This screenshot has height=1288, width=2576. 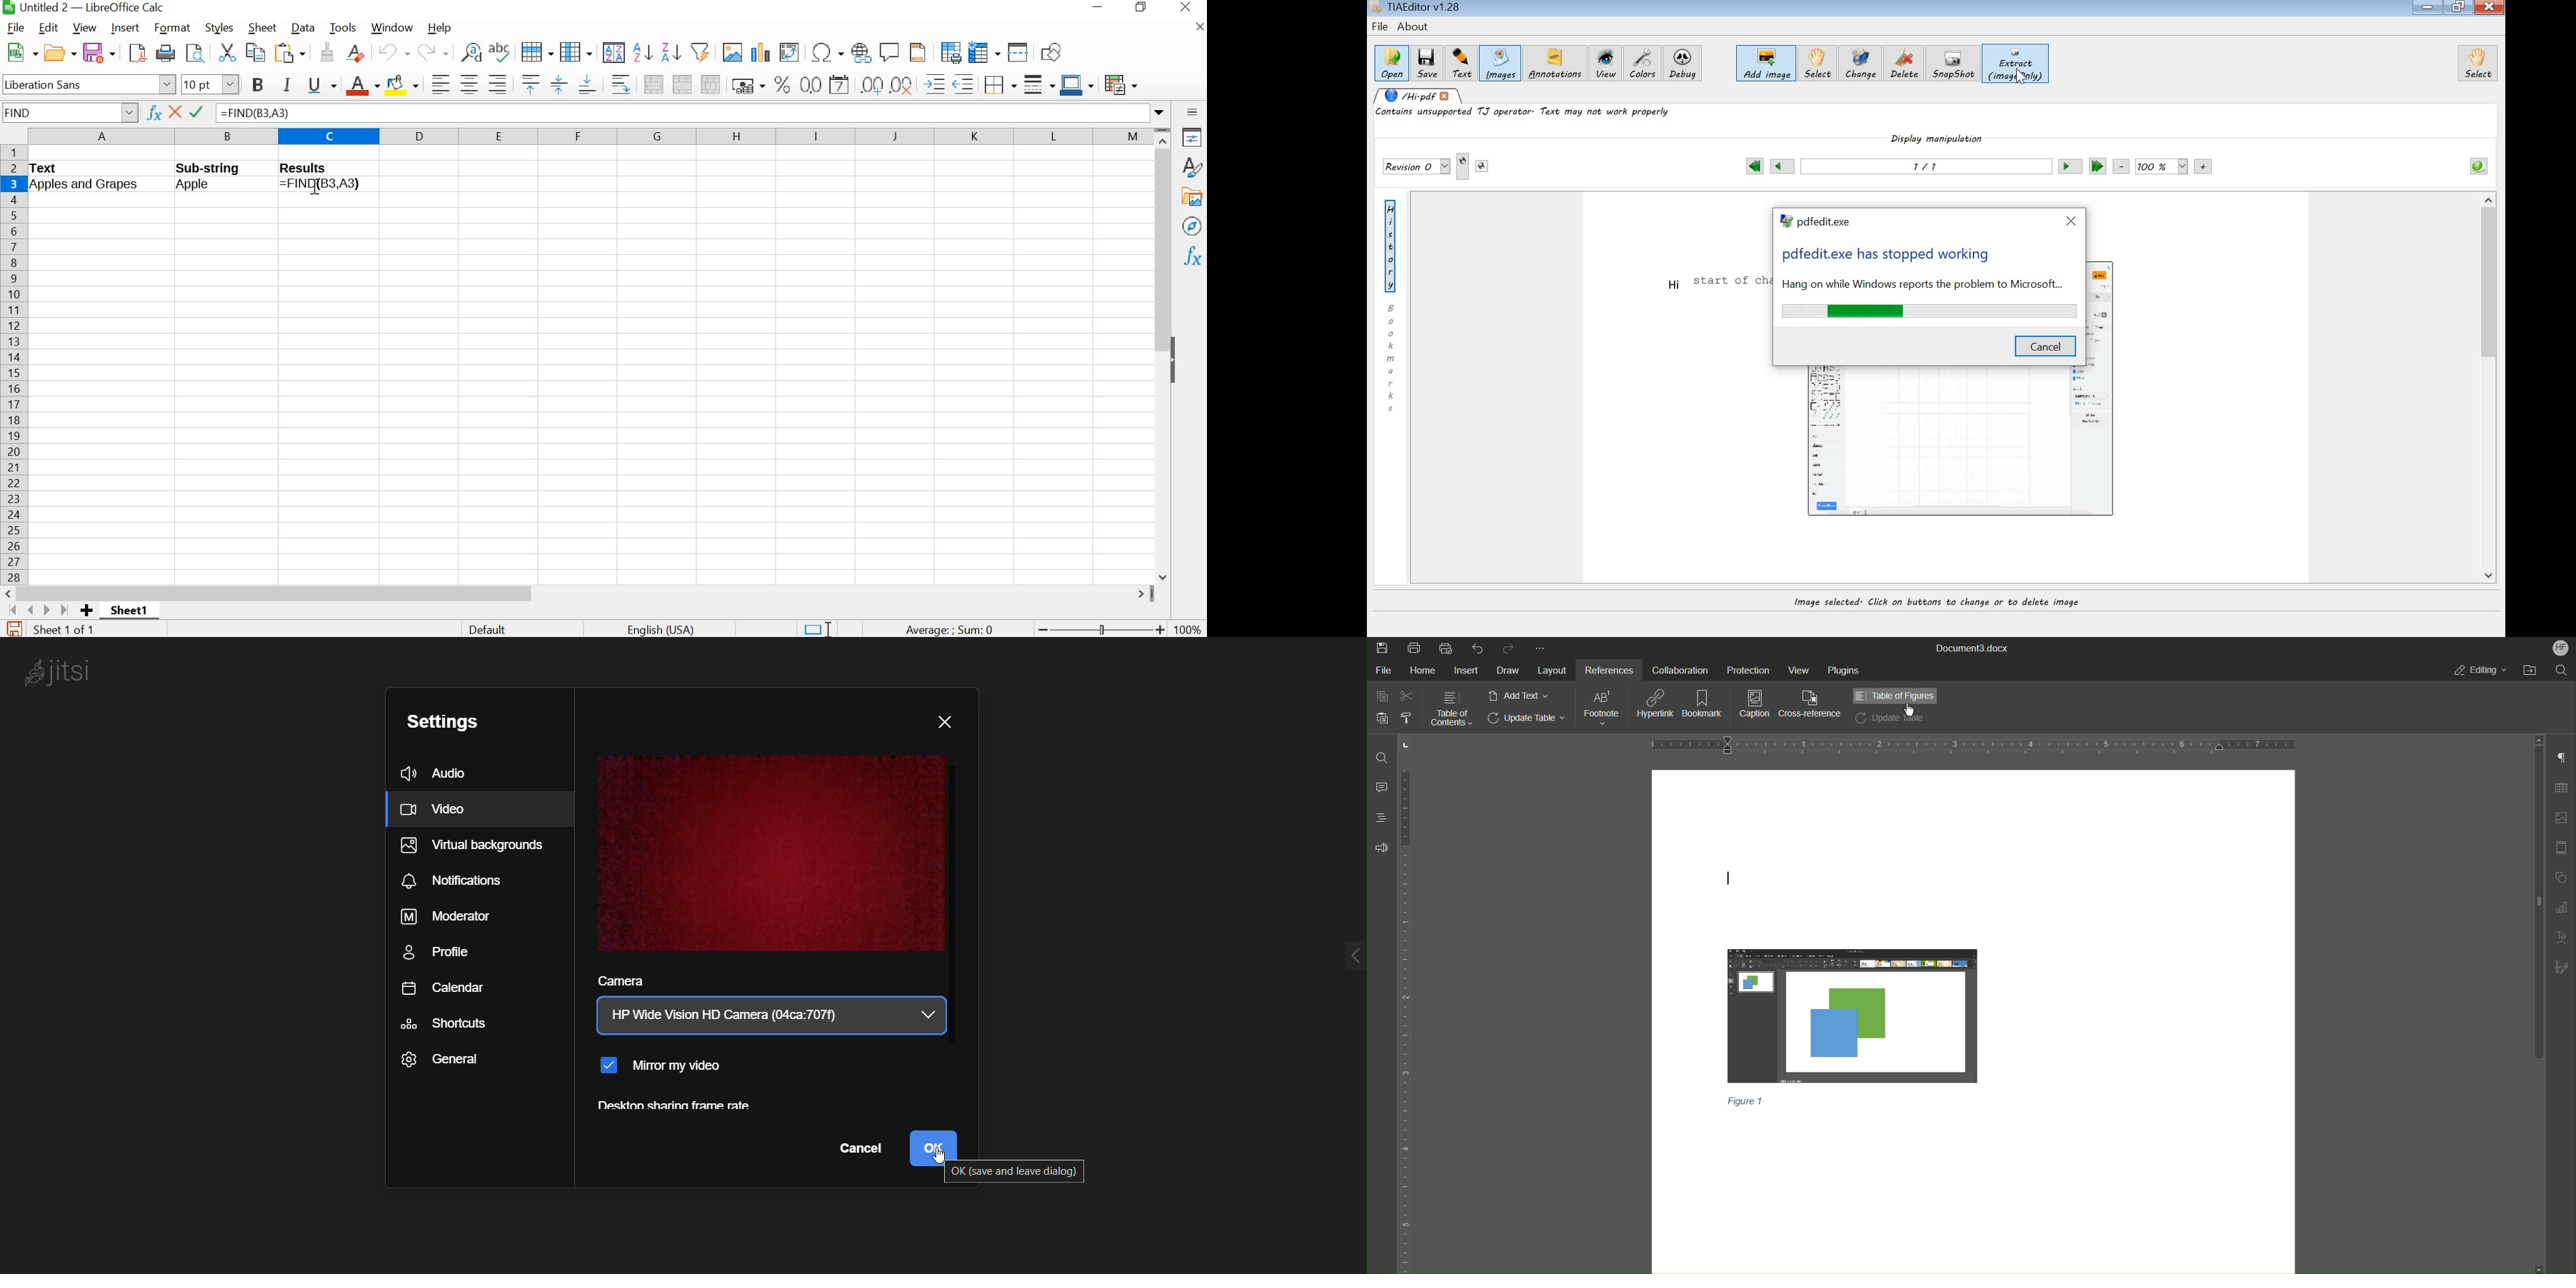 What do you see at coordinates (328, 185) in the screenshot?
I see `=FIND(B3,A3)` at bounding box center [328, 185].